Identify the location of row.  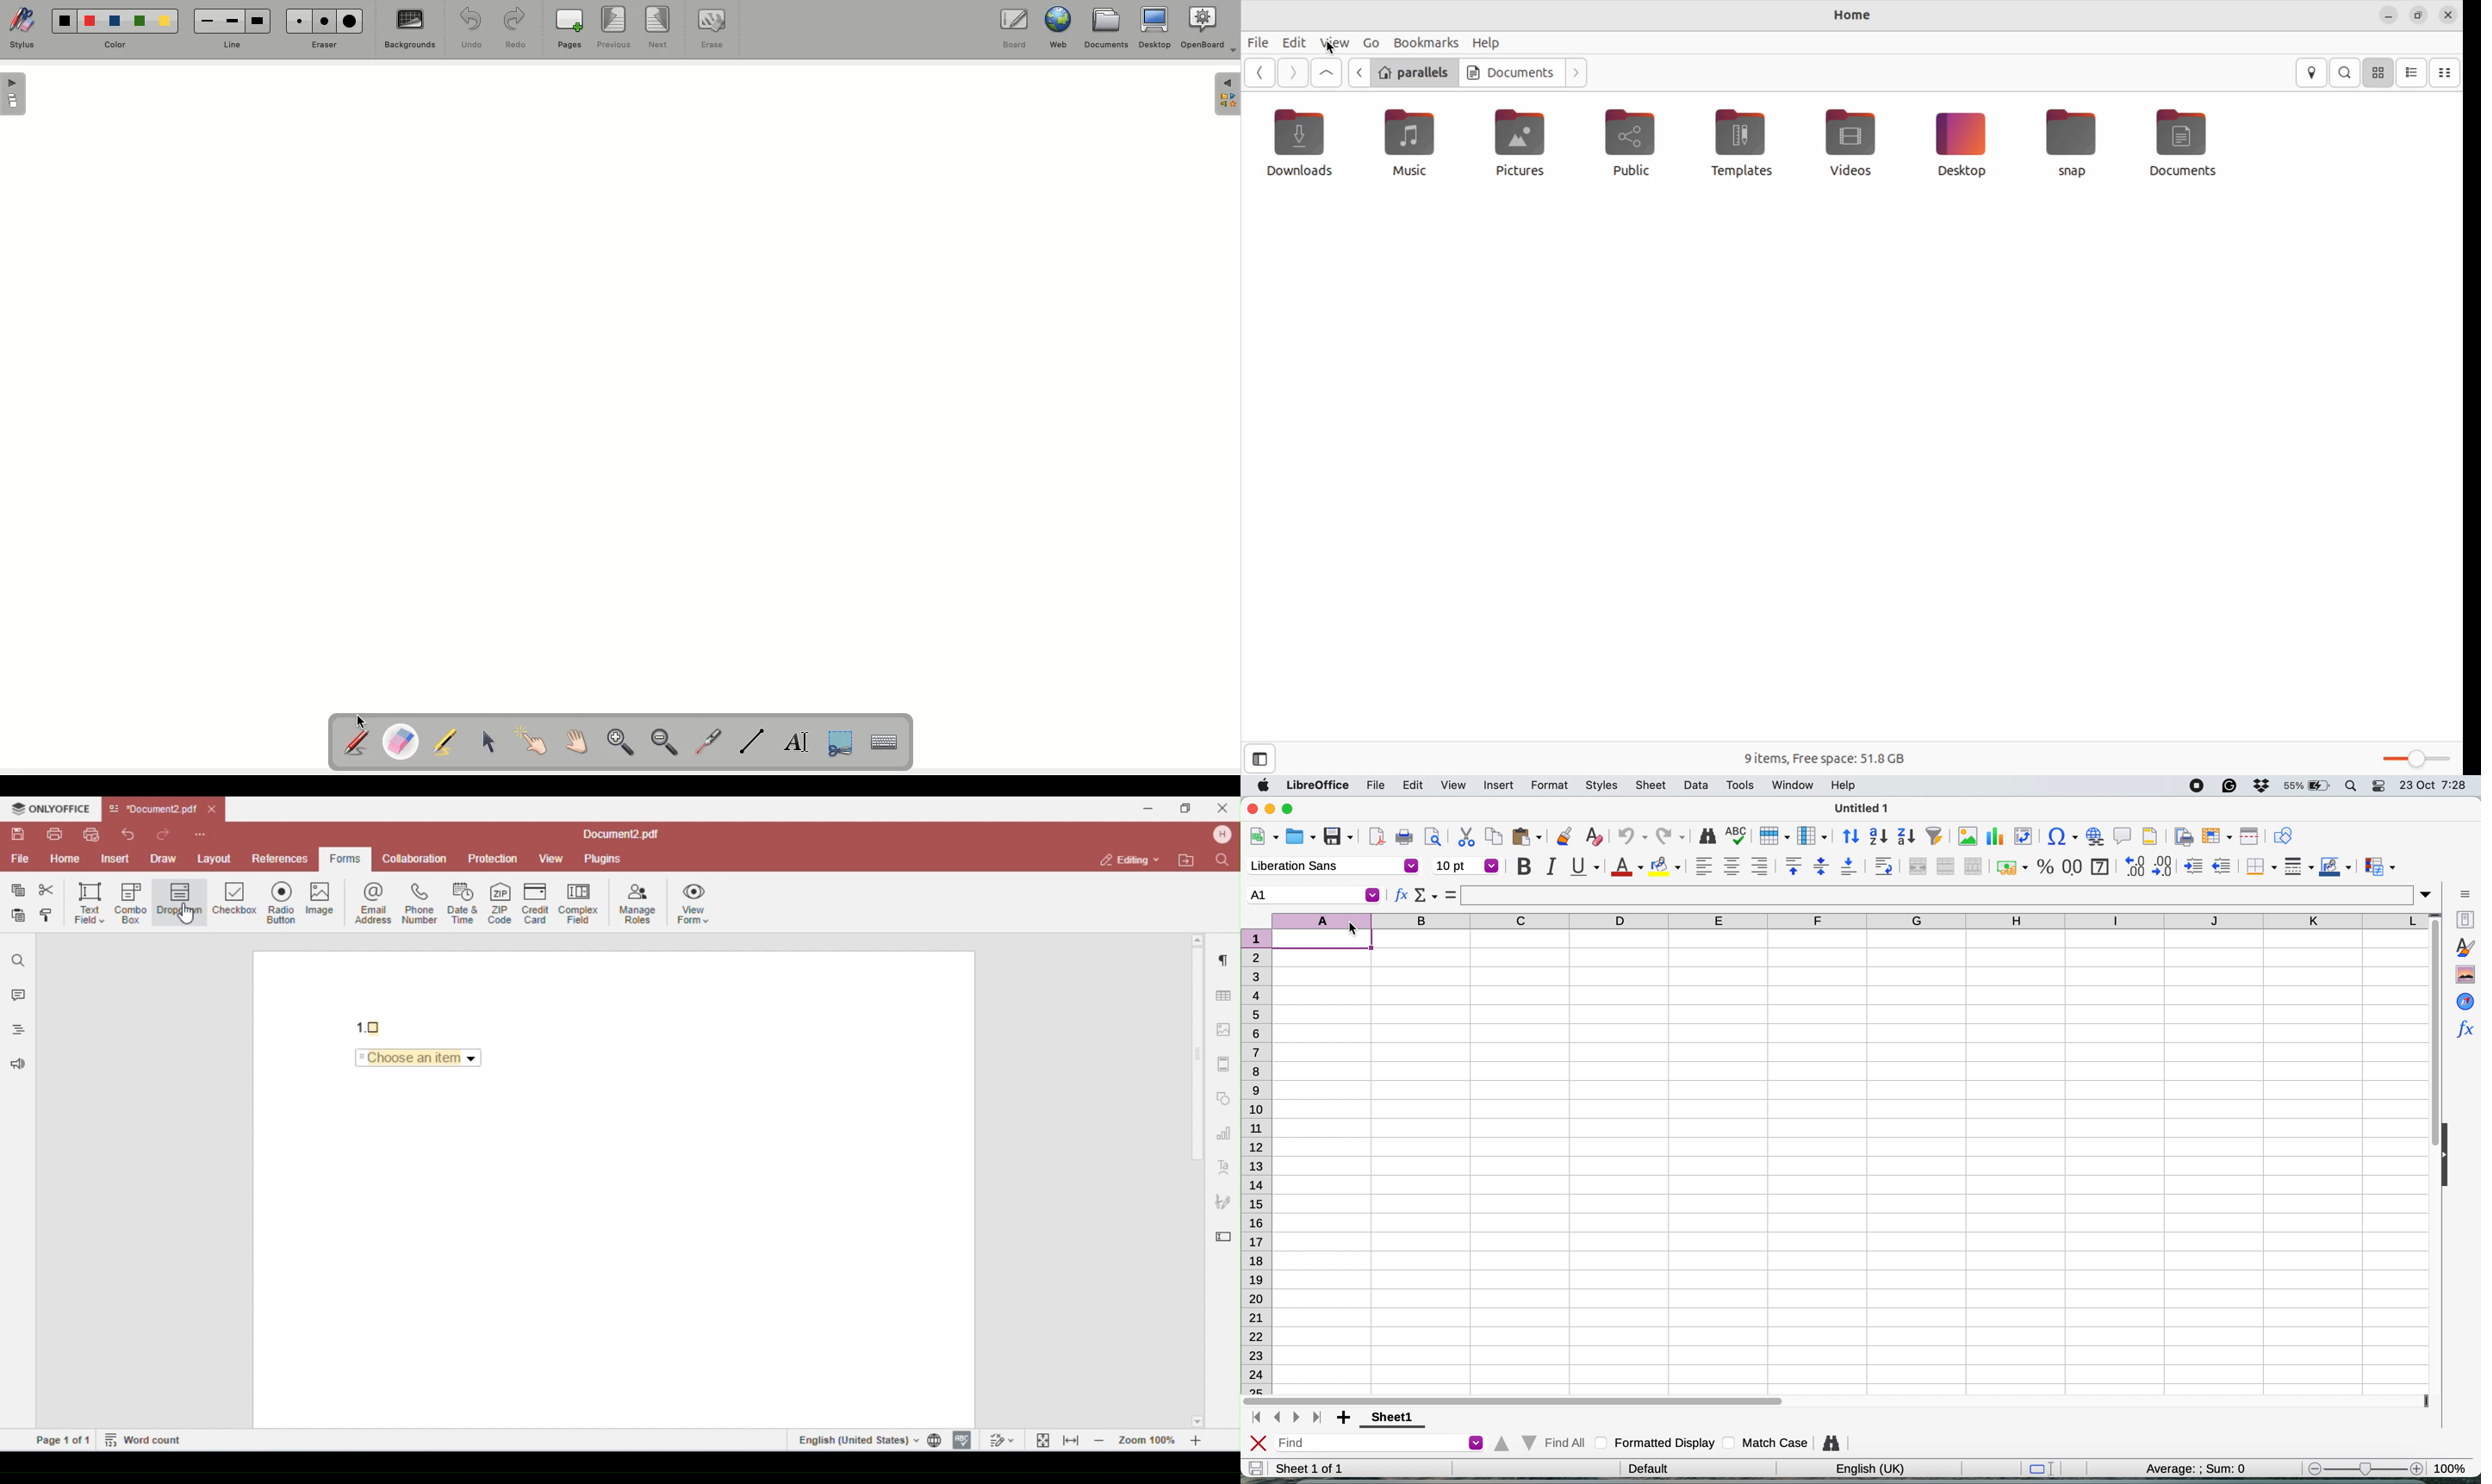
(1775, 836).